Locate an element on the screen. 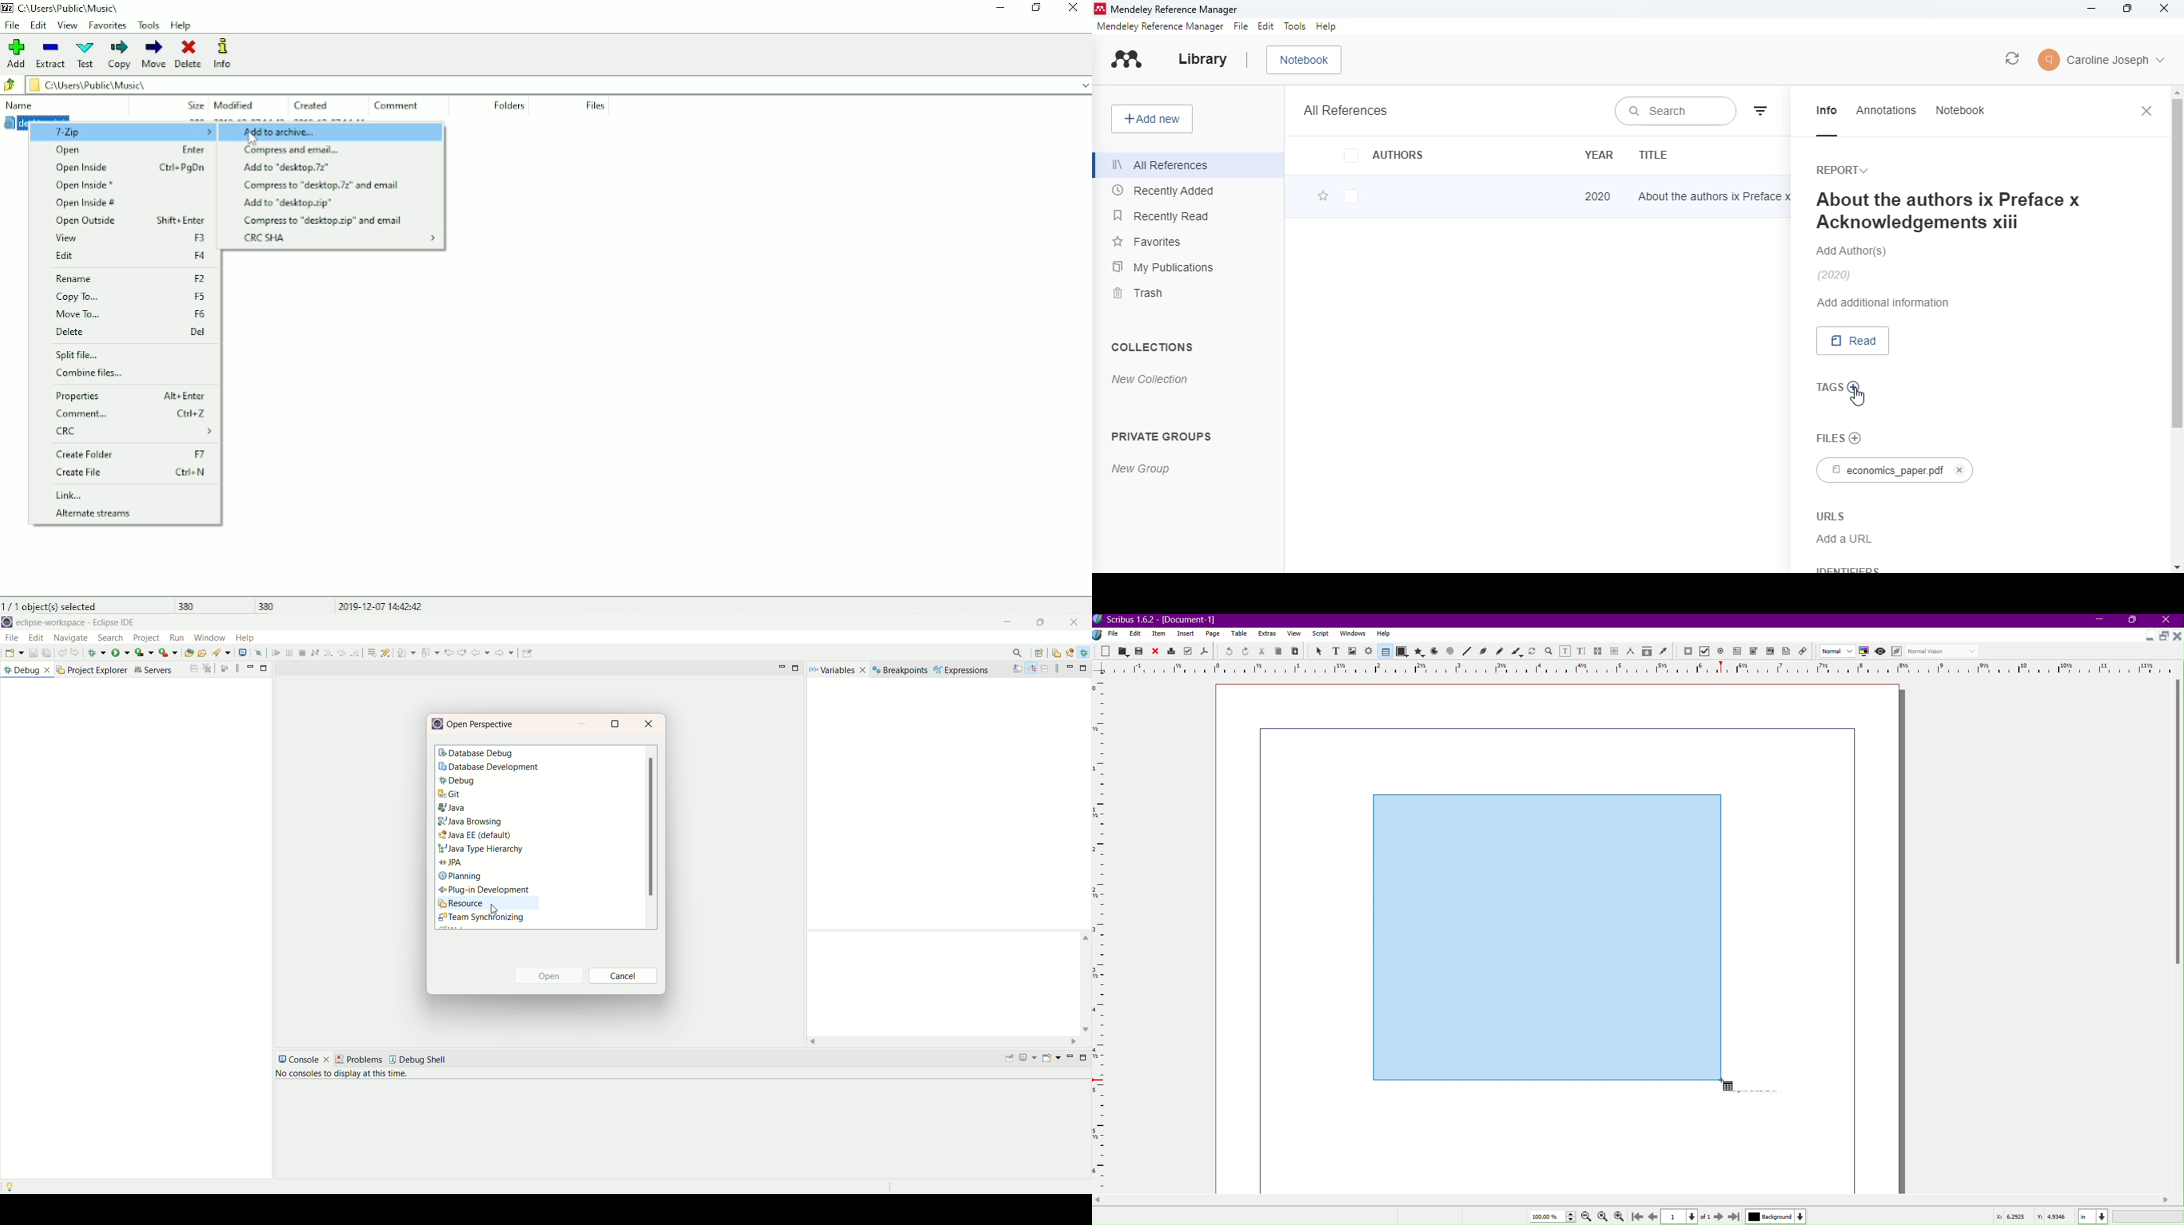 The image size is (2184, 1232). Zoom to 100% is located at coordinates (1602, 1215).